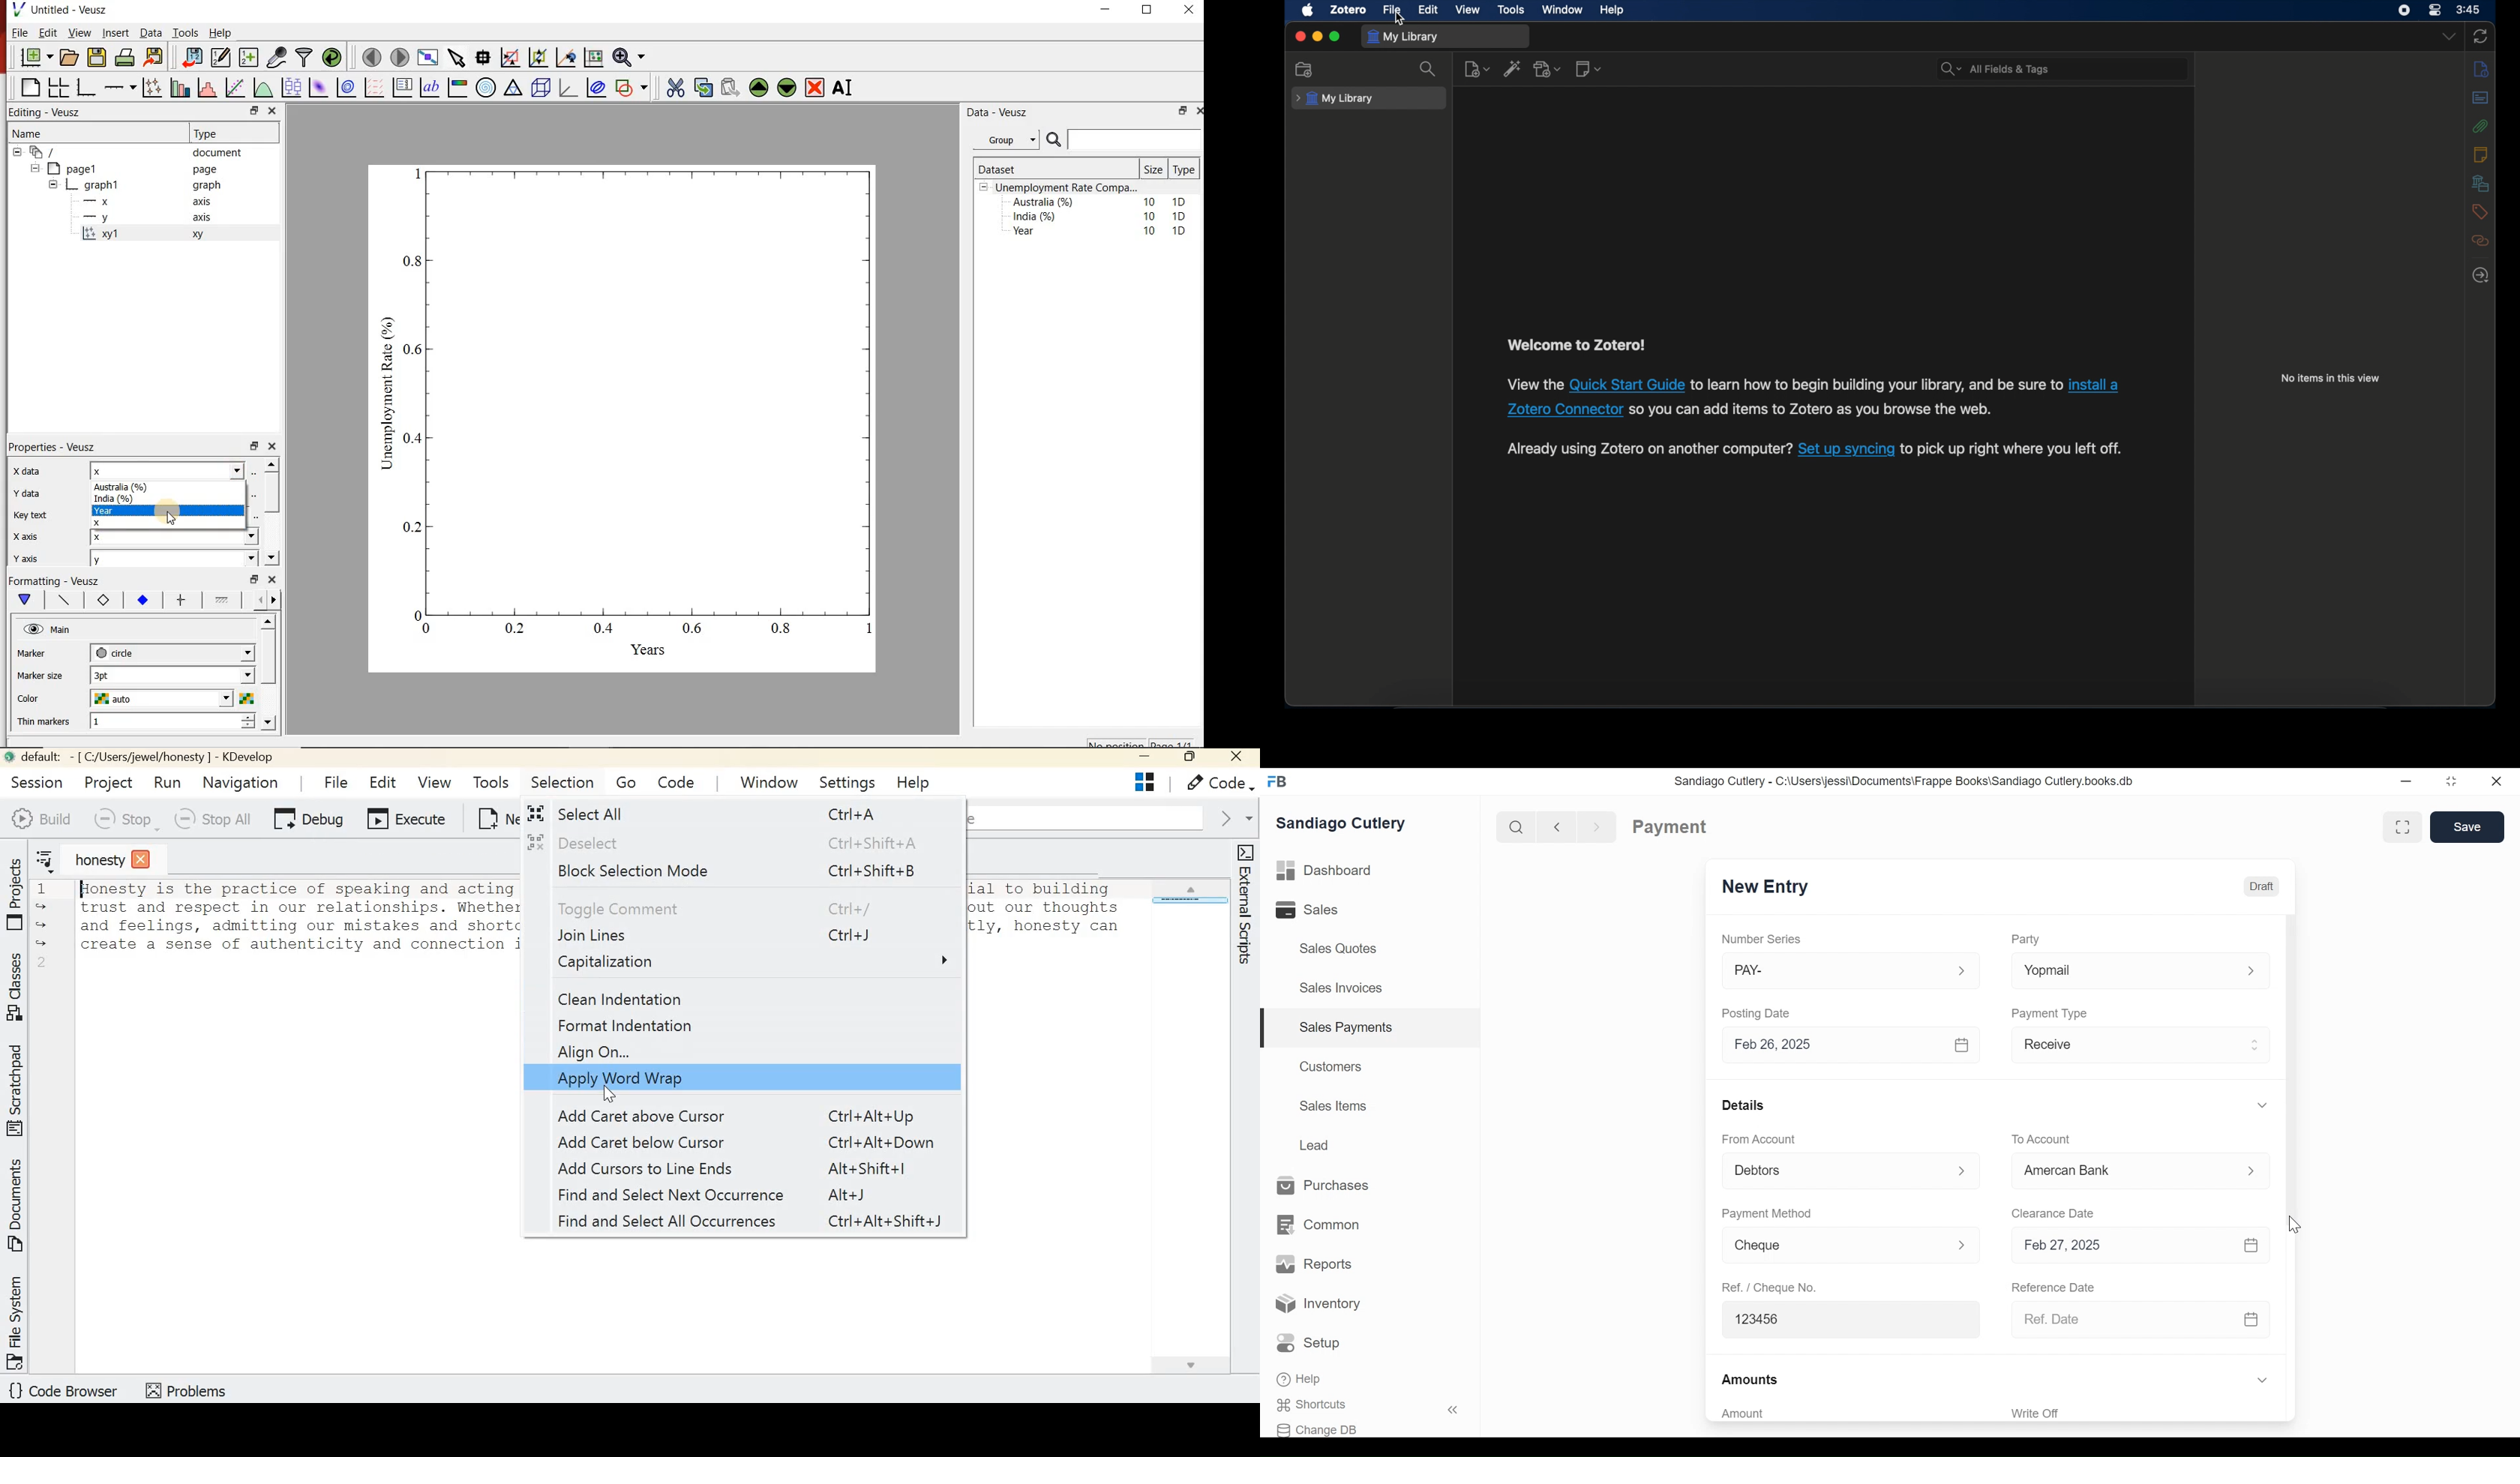  What do you see at coordinates (2261, 1381) in the screenshot?
I see `Expand` at bounding box center [2261, 1381].